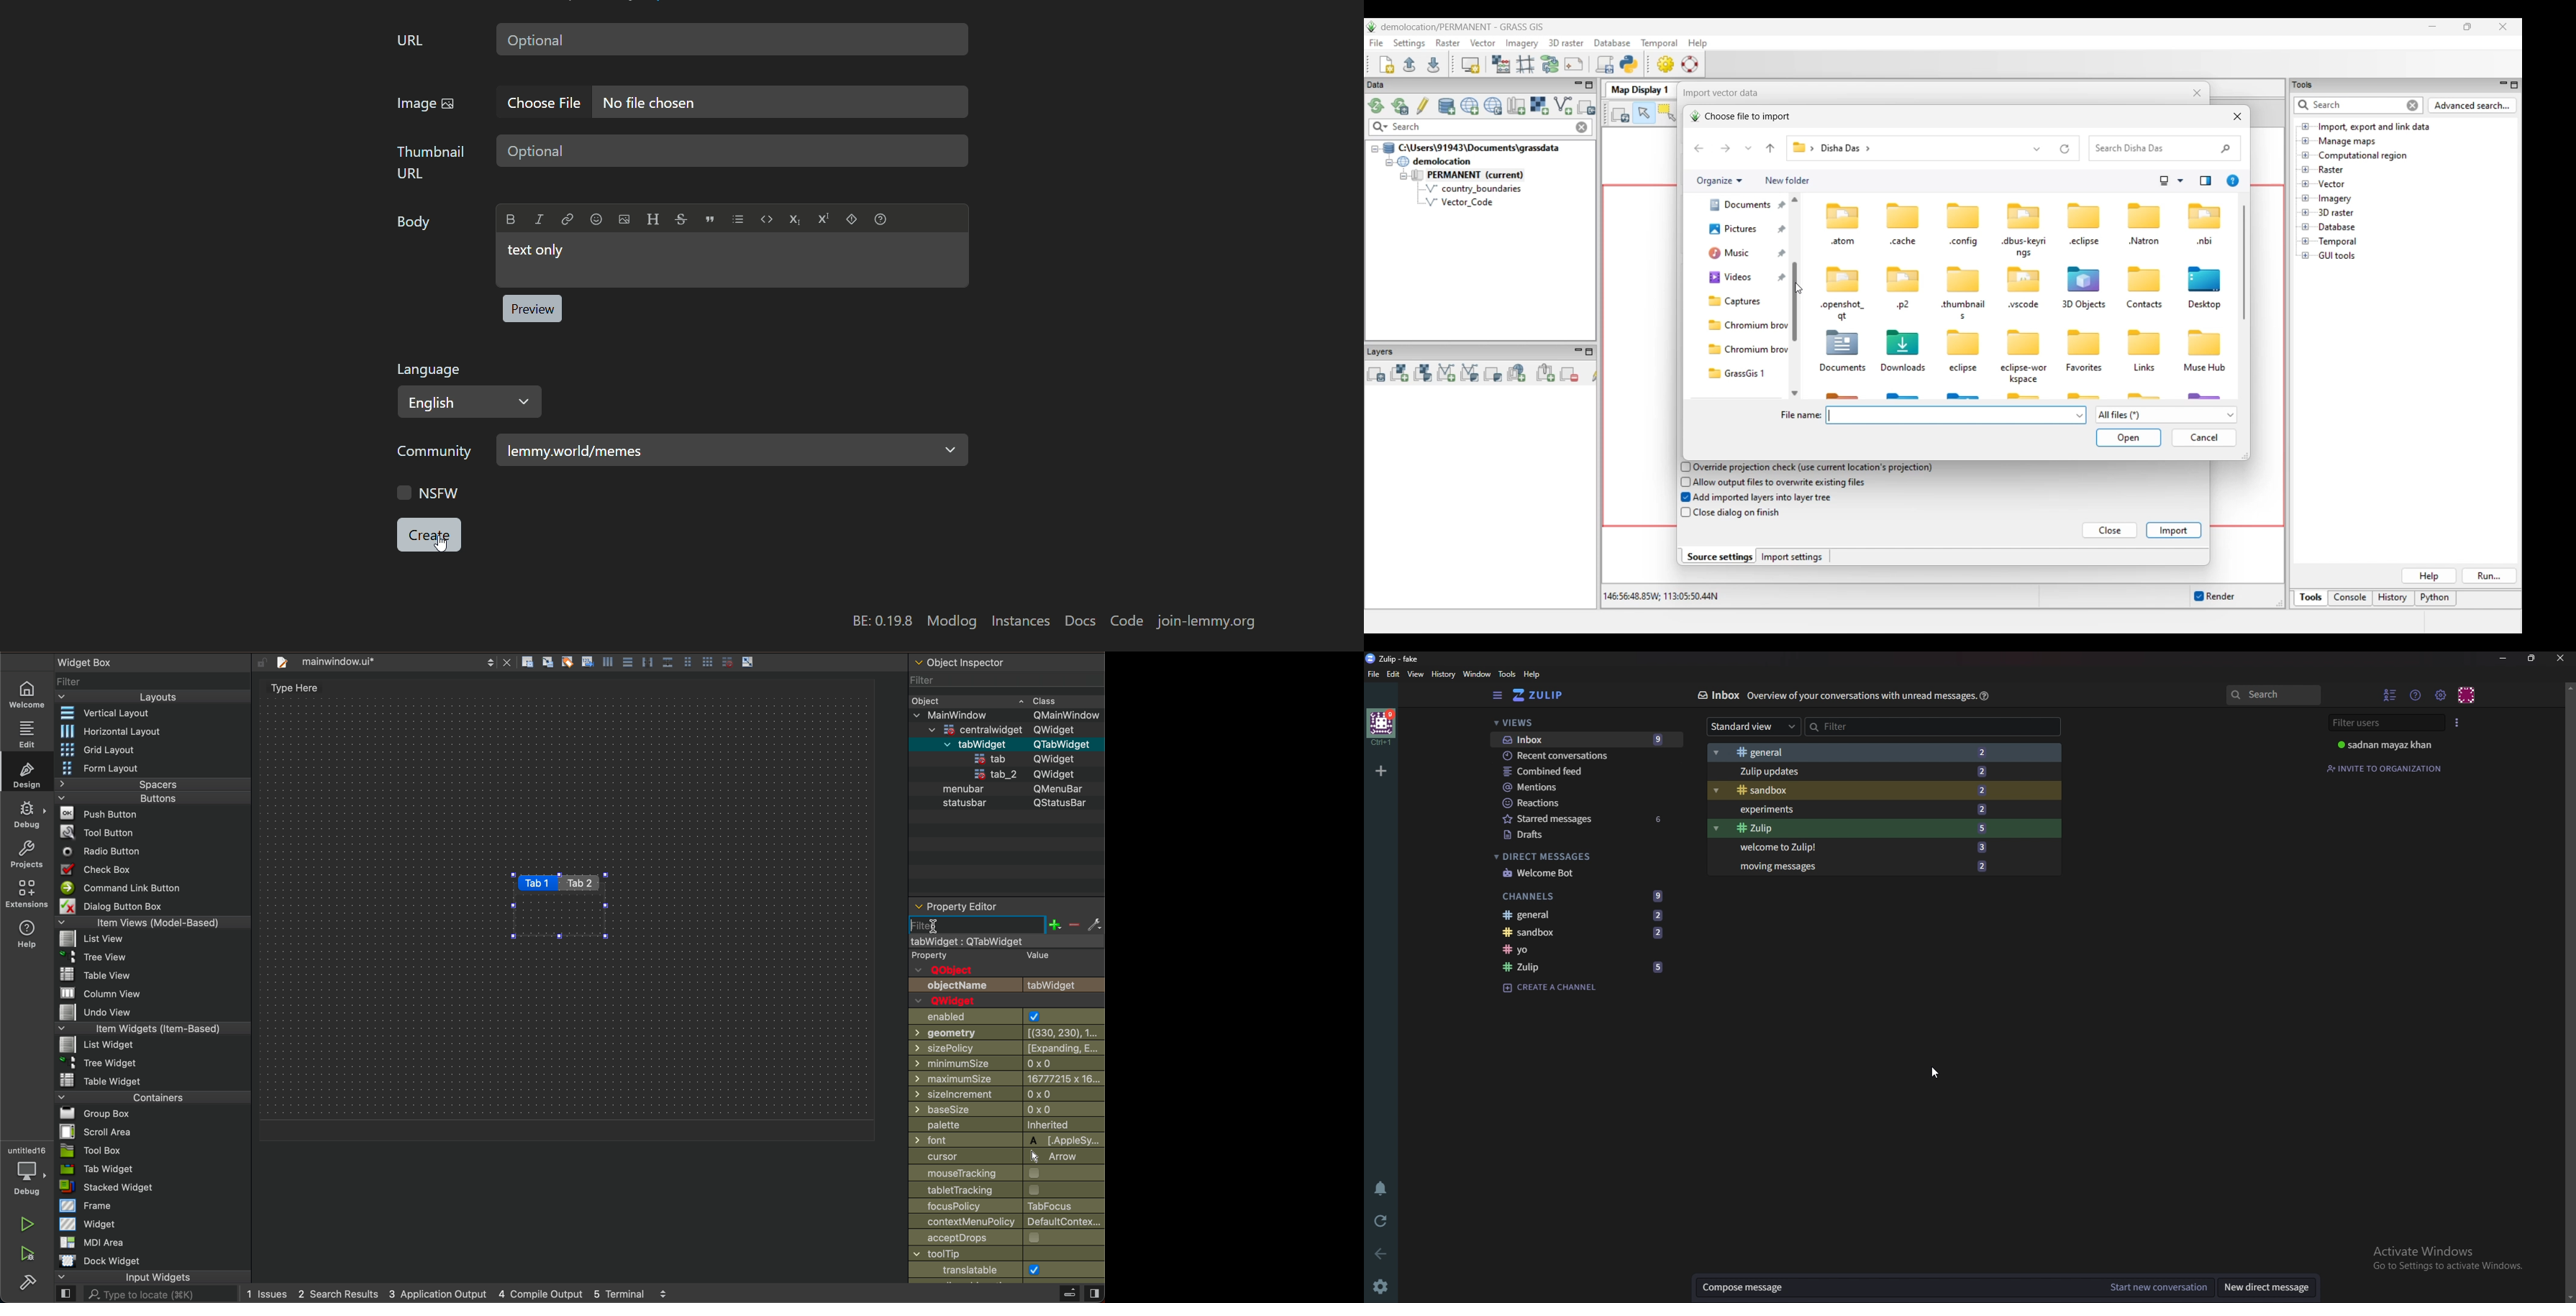 The height and width of the screenshot is (1316, 2576). What do you see at coordinates (85, 971) in the screenshot?
I see `Table View` at bounding box center [85, 971].